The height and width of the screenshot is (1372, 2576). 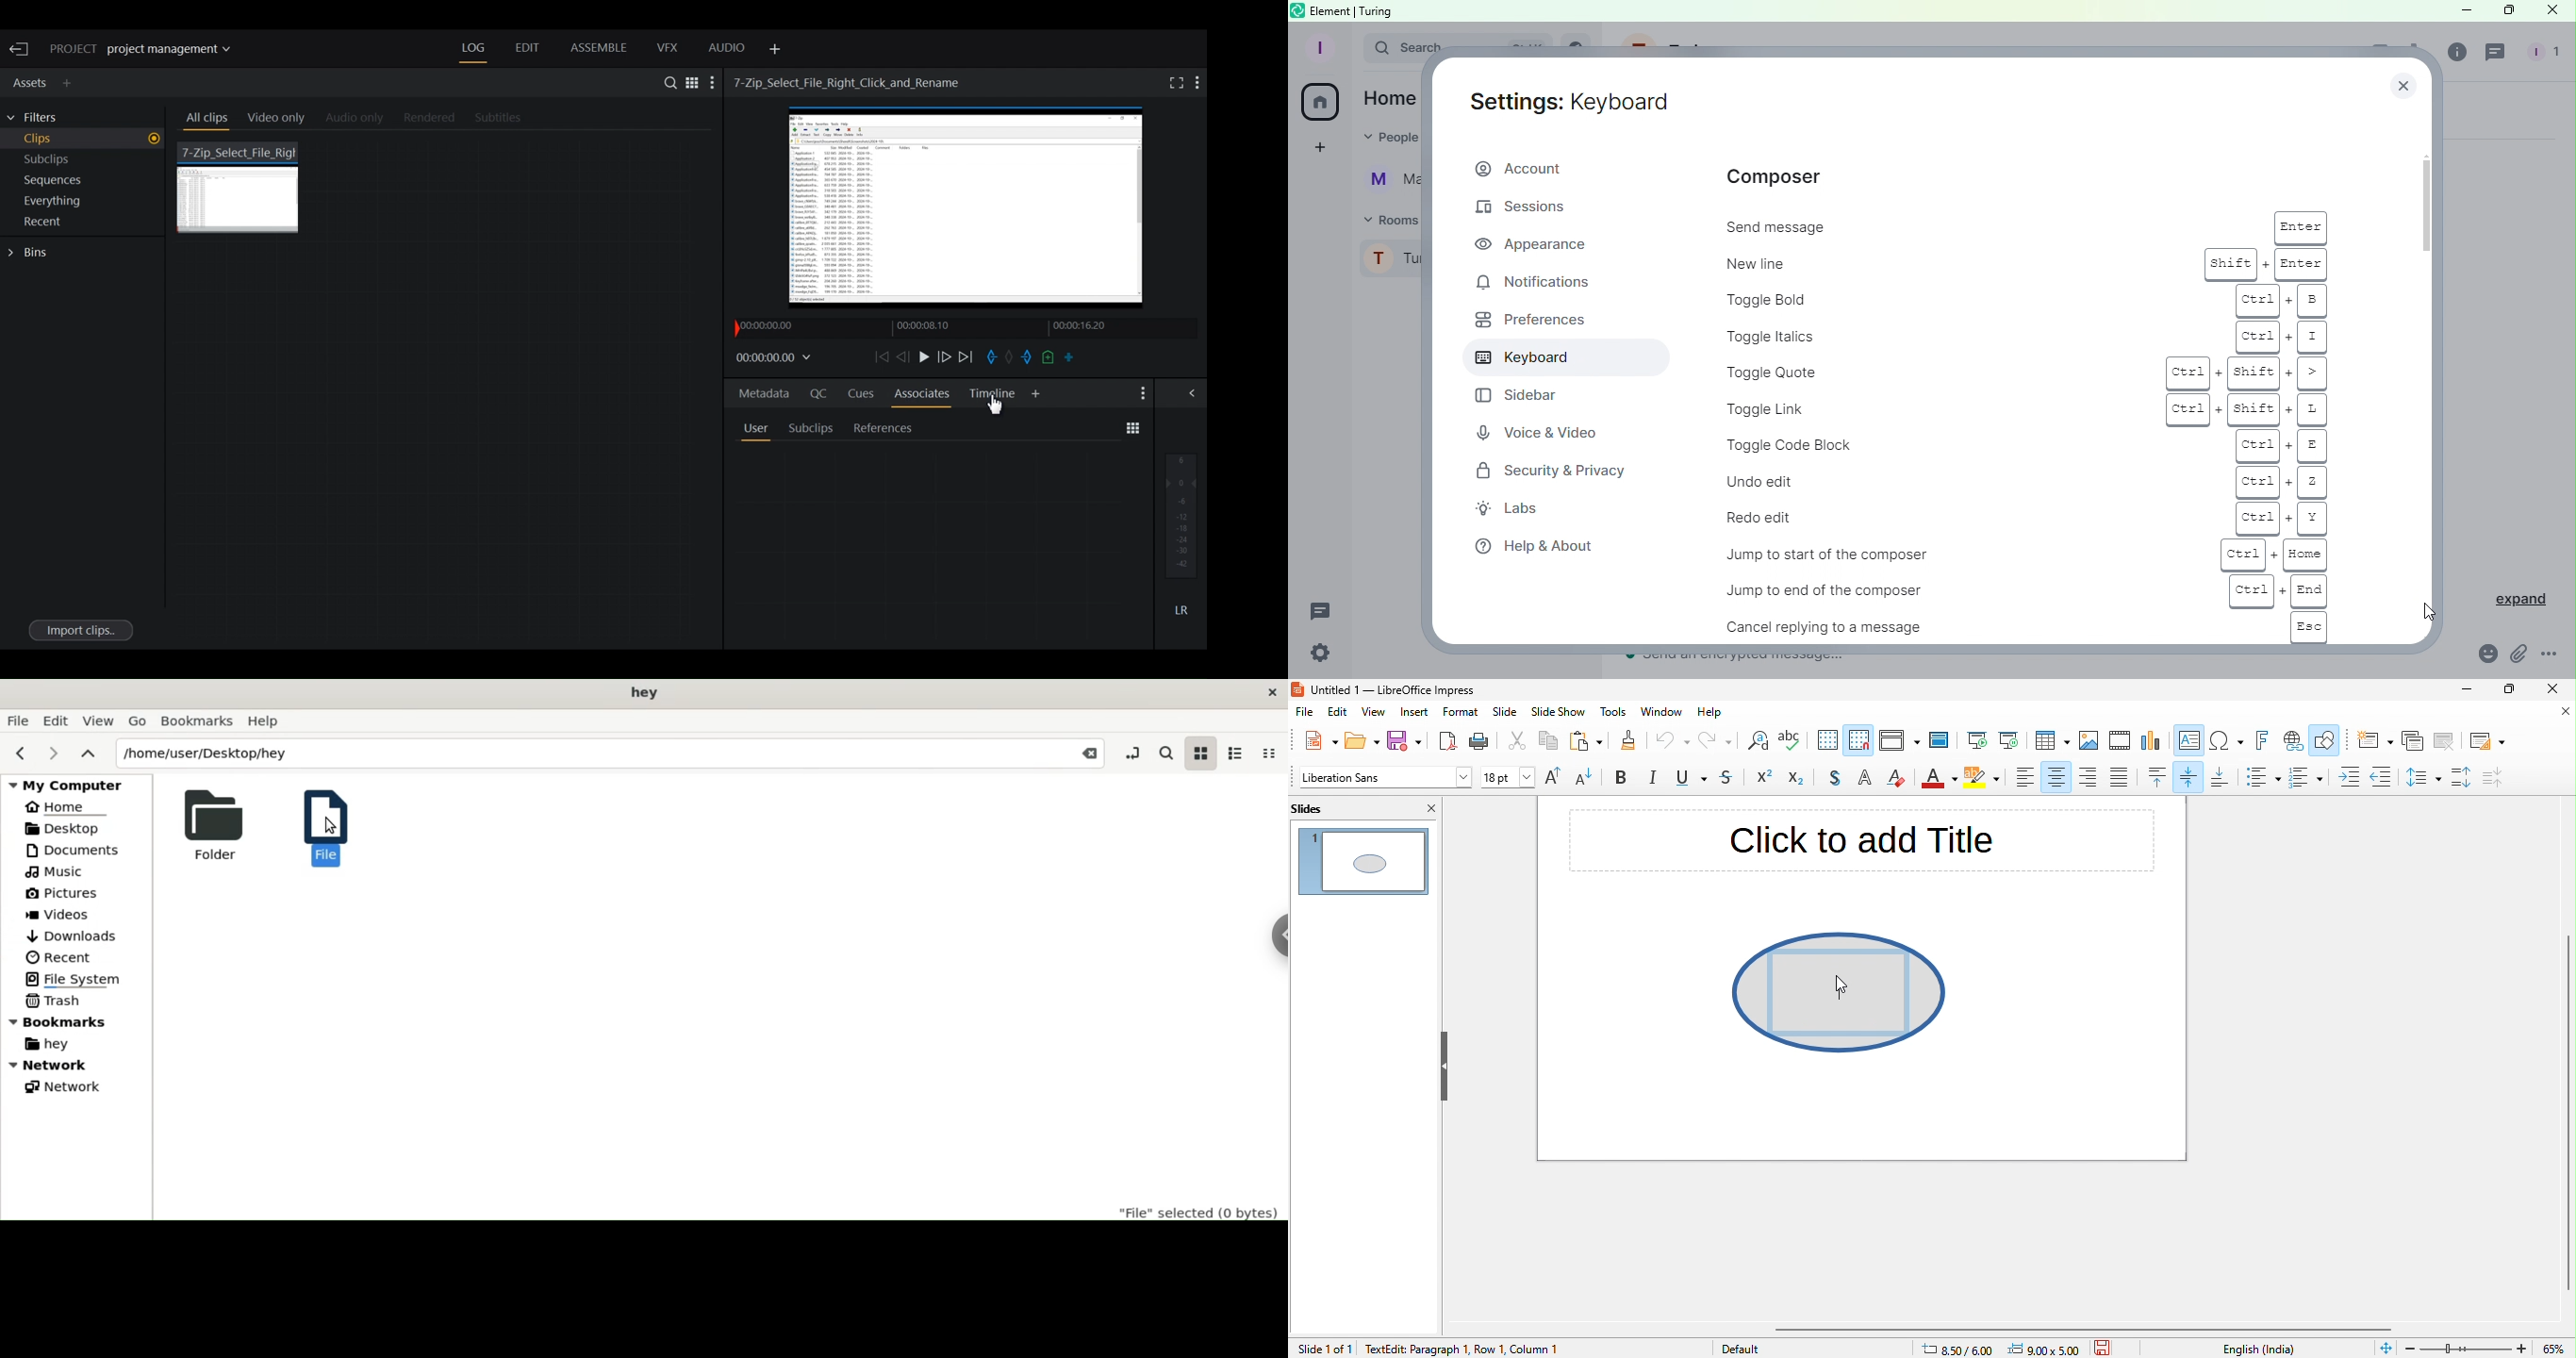 I want to click on chart, so click(x=2152, y=742).